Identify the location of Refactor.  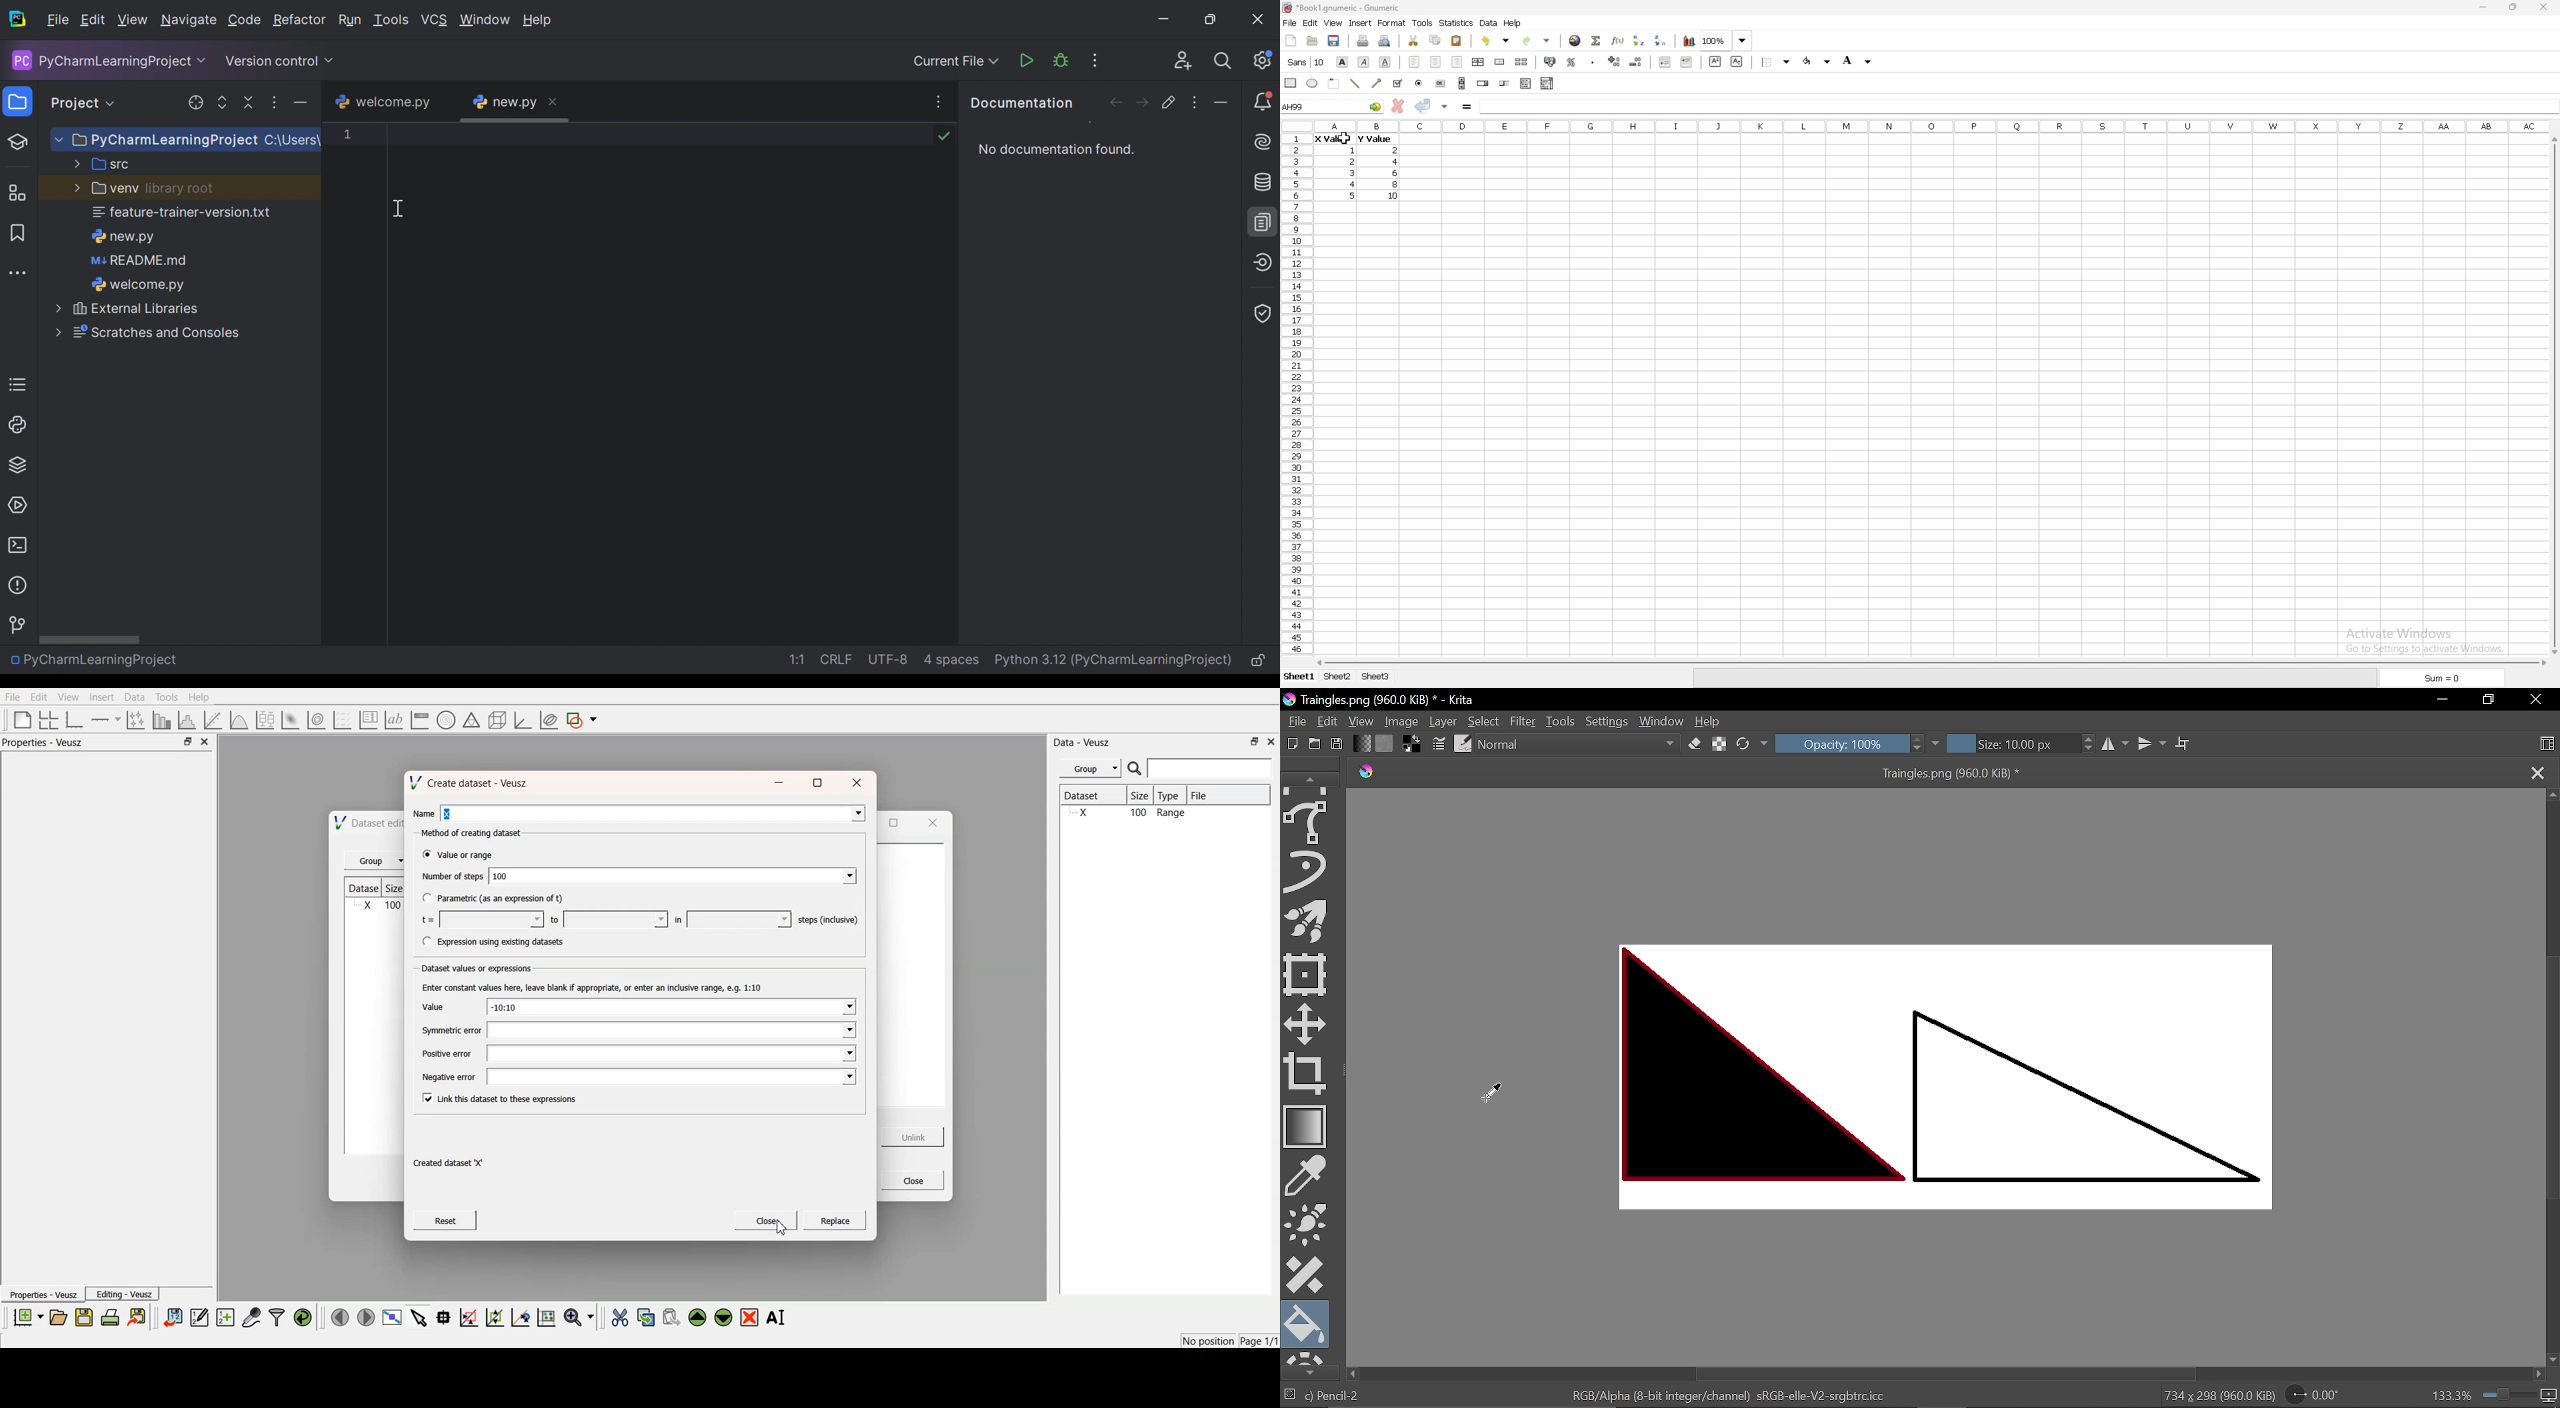
(300, 21).